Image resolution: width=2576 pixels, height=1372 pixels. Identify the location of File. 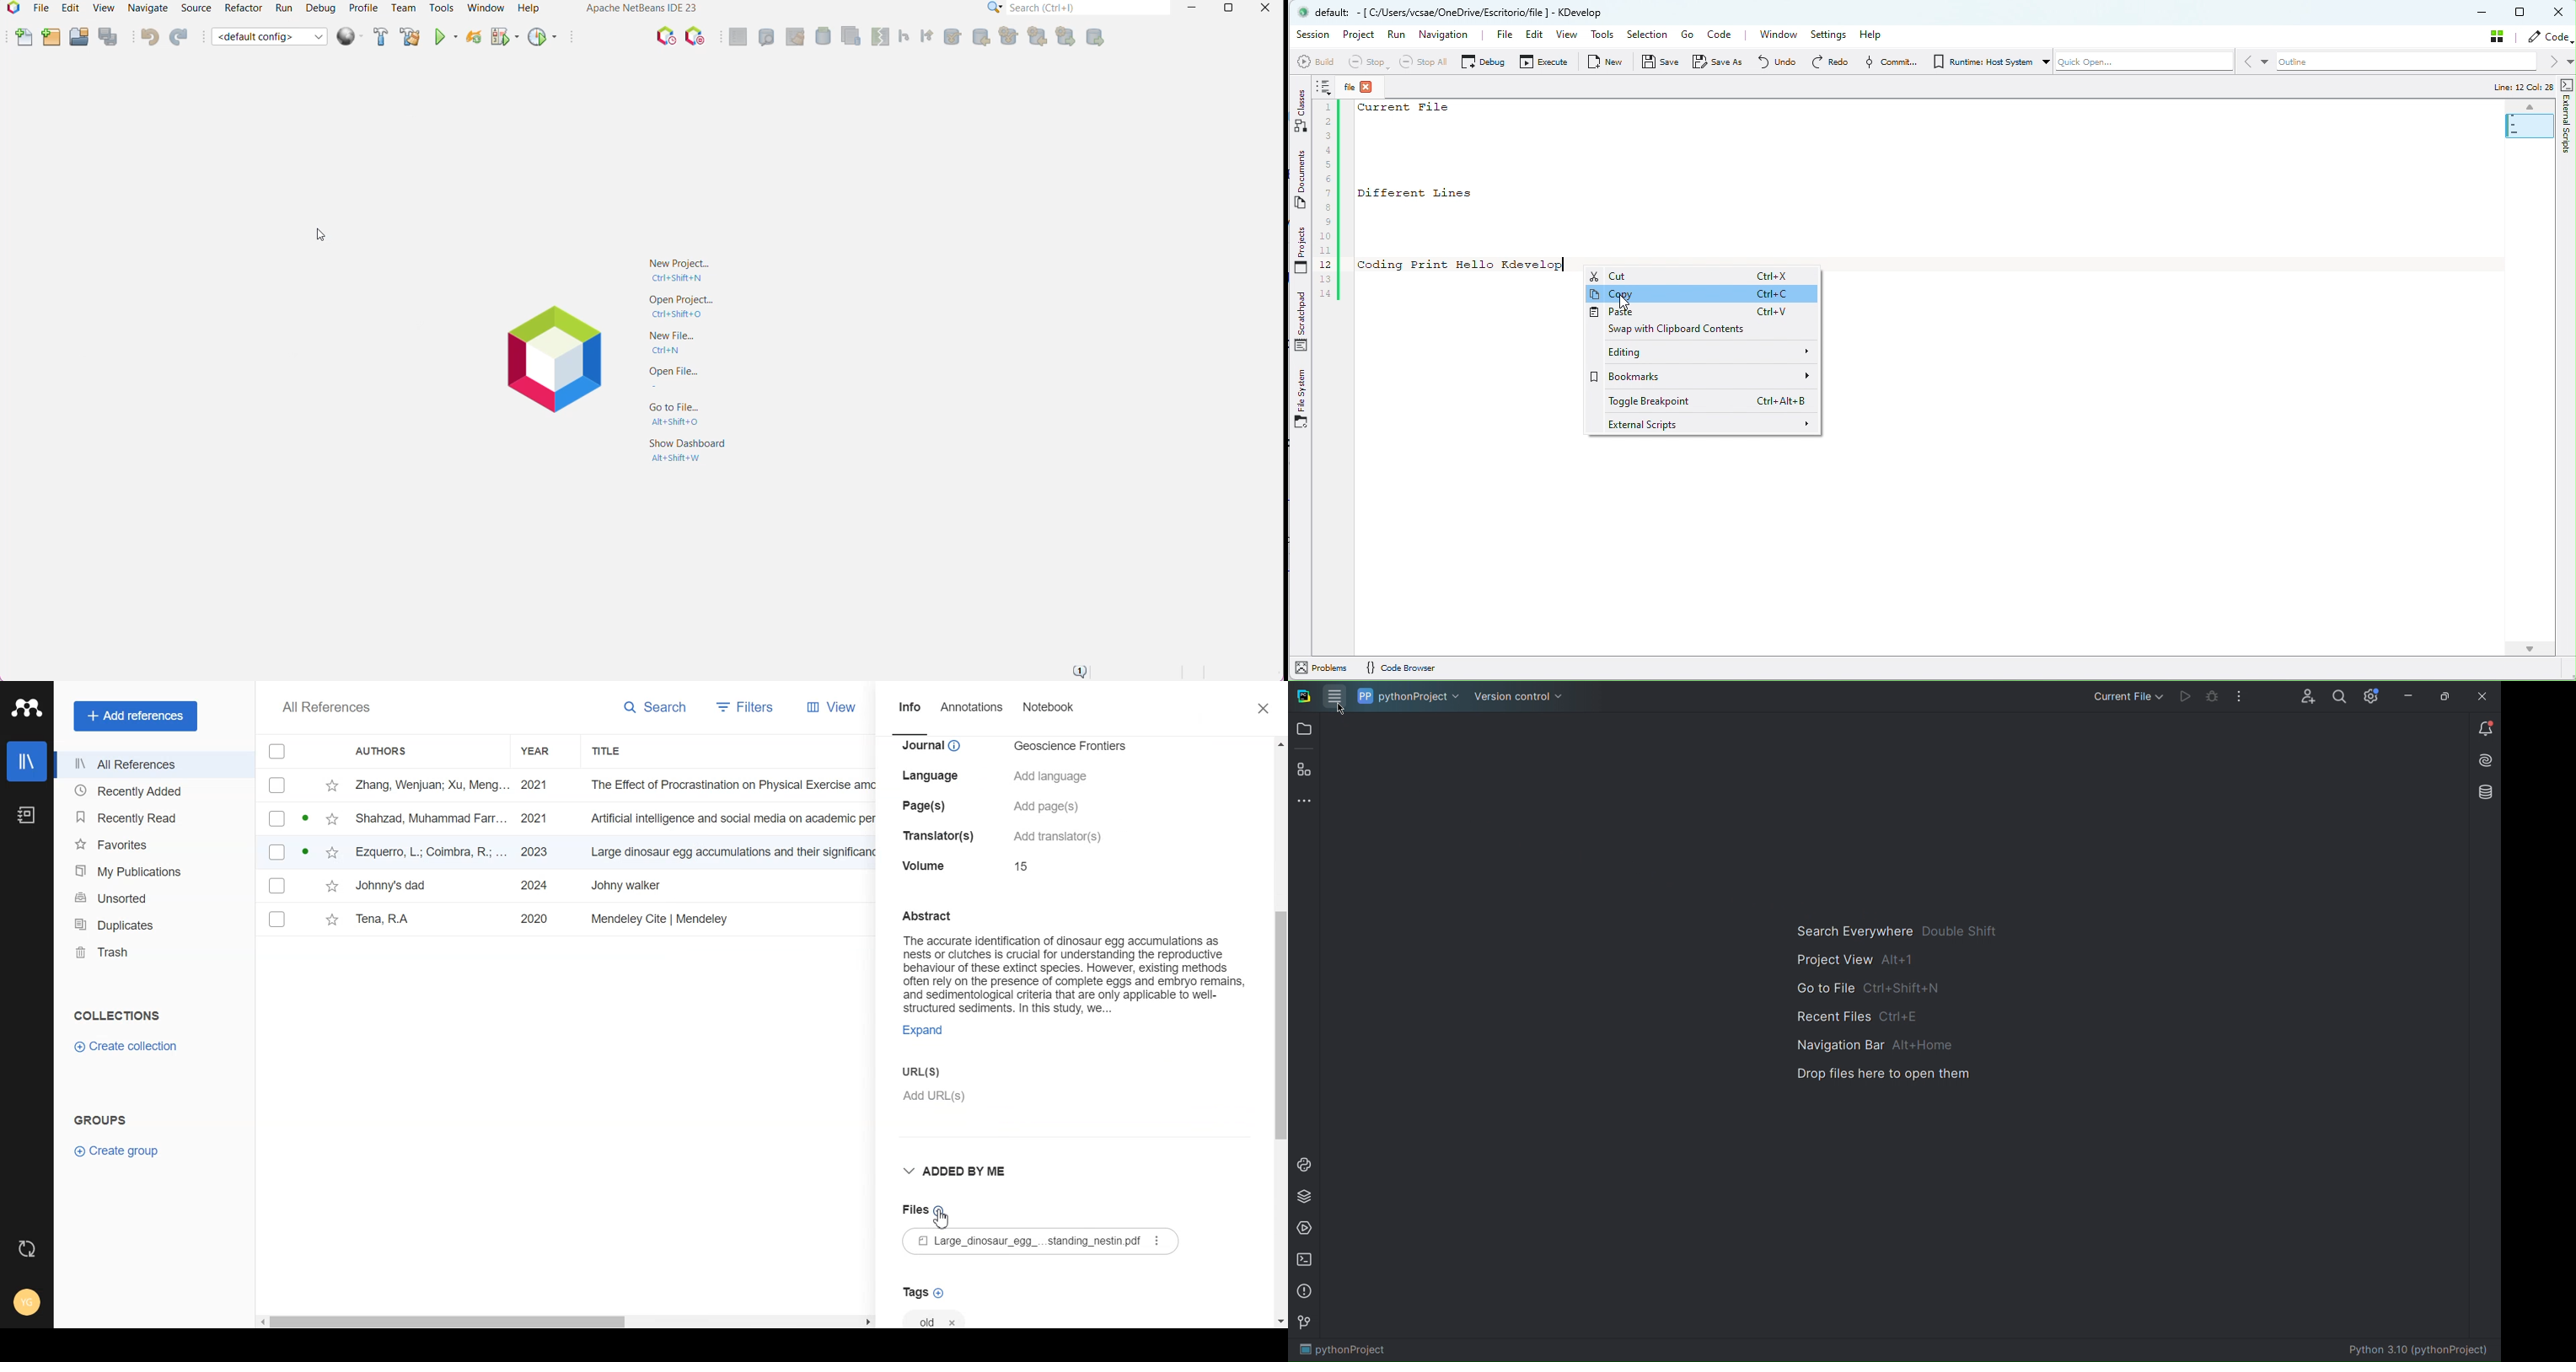
(619, 784).